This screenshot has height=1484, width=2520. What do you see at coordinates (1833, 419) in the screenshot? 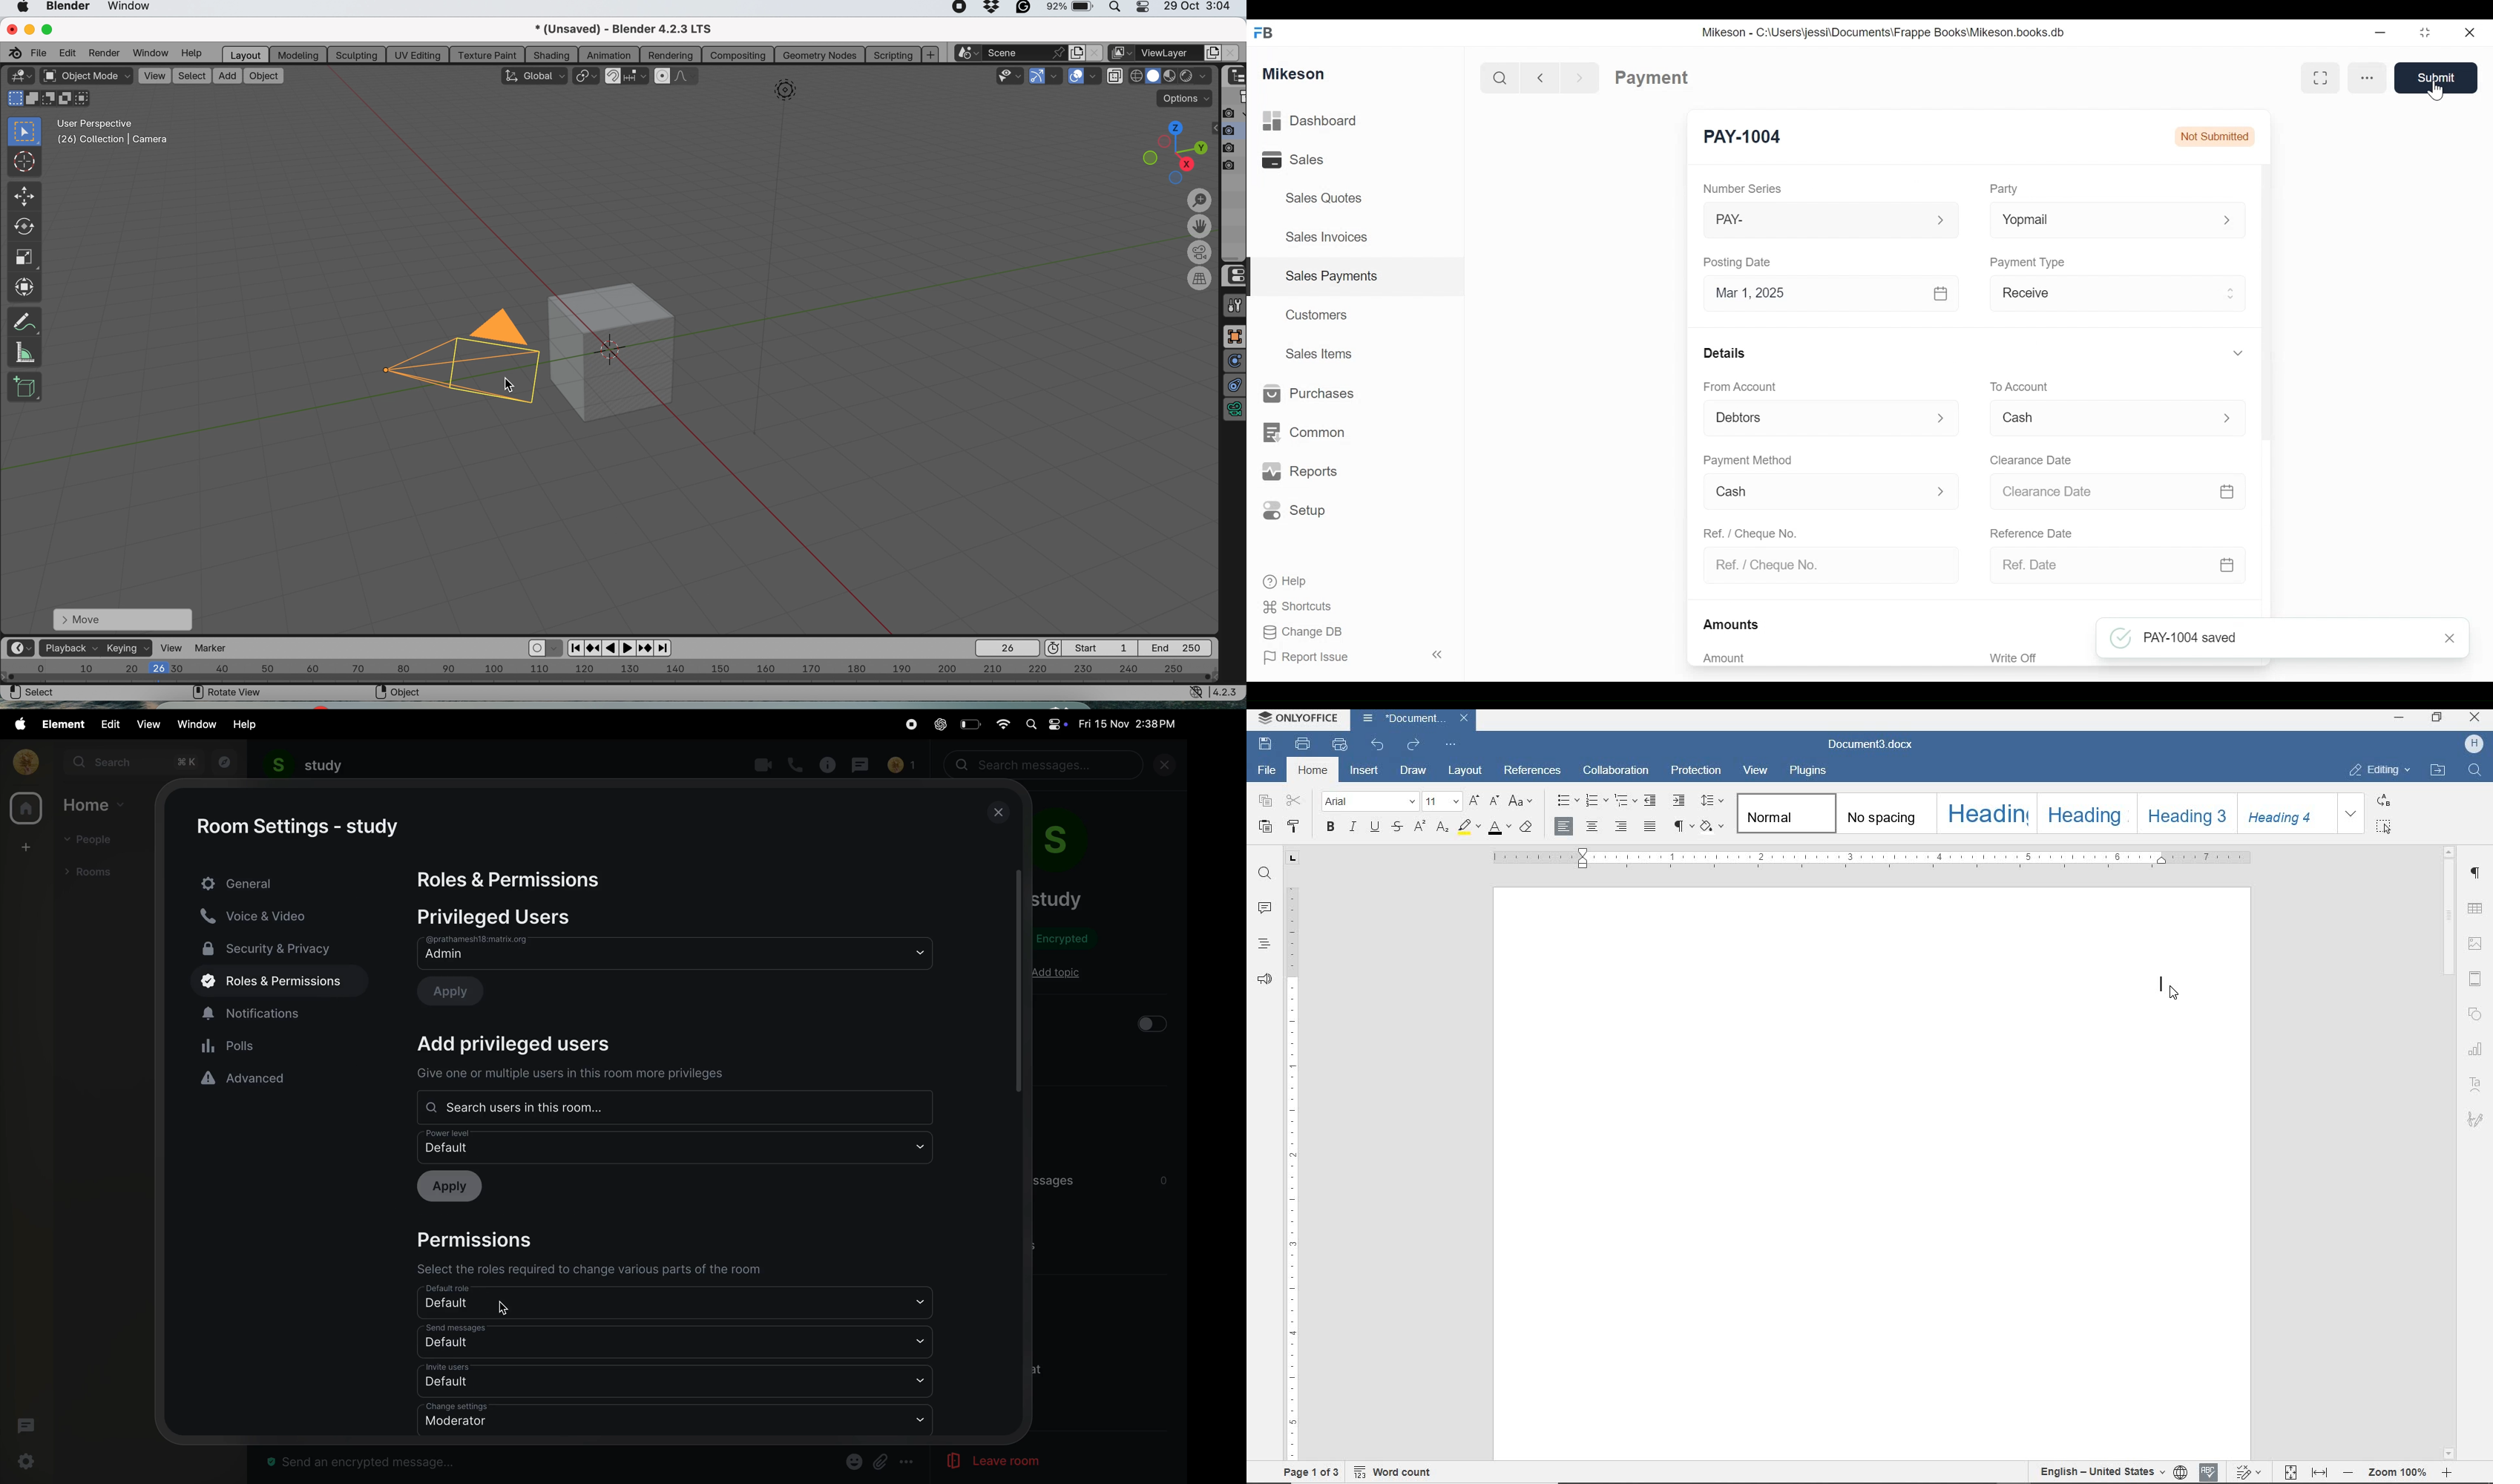
I see `From Account` at bounding box center [1833, 419].